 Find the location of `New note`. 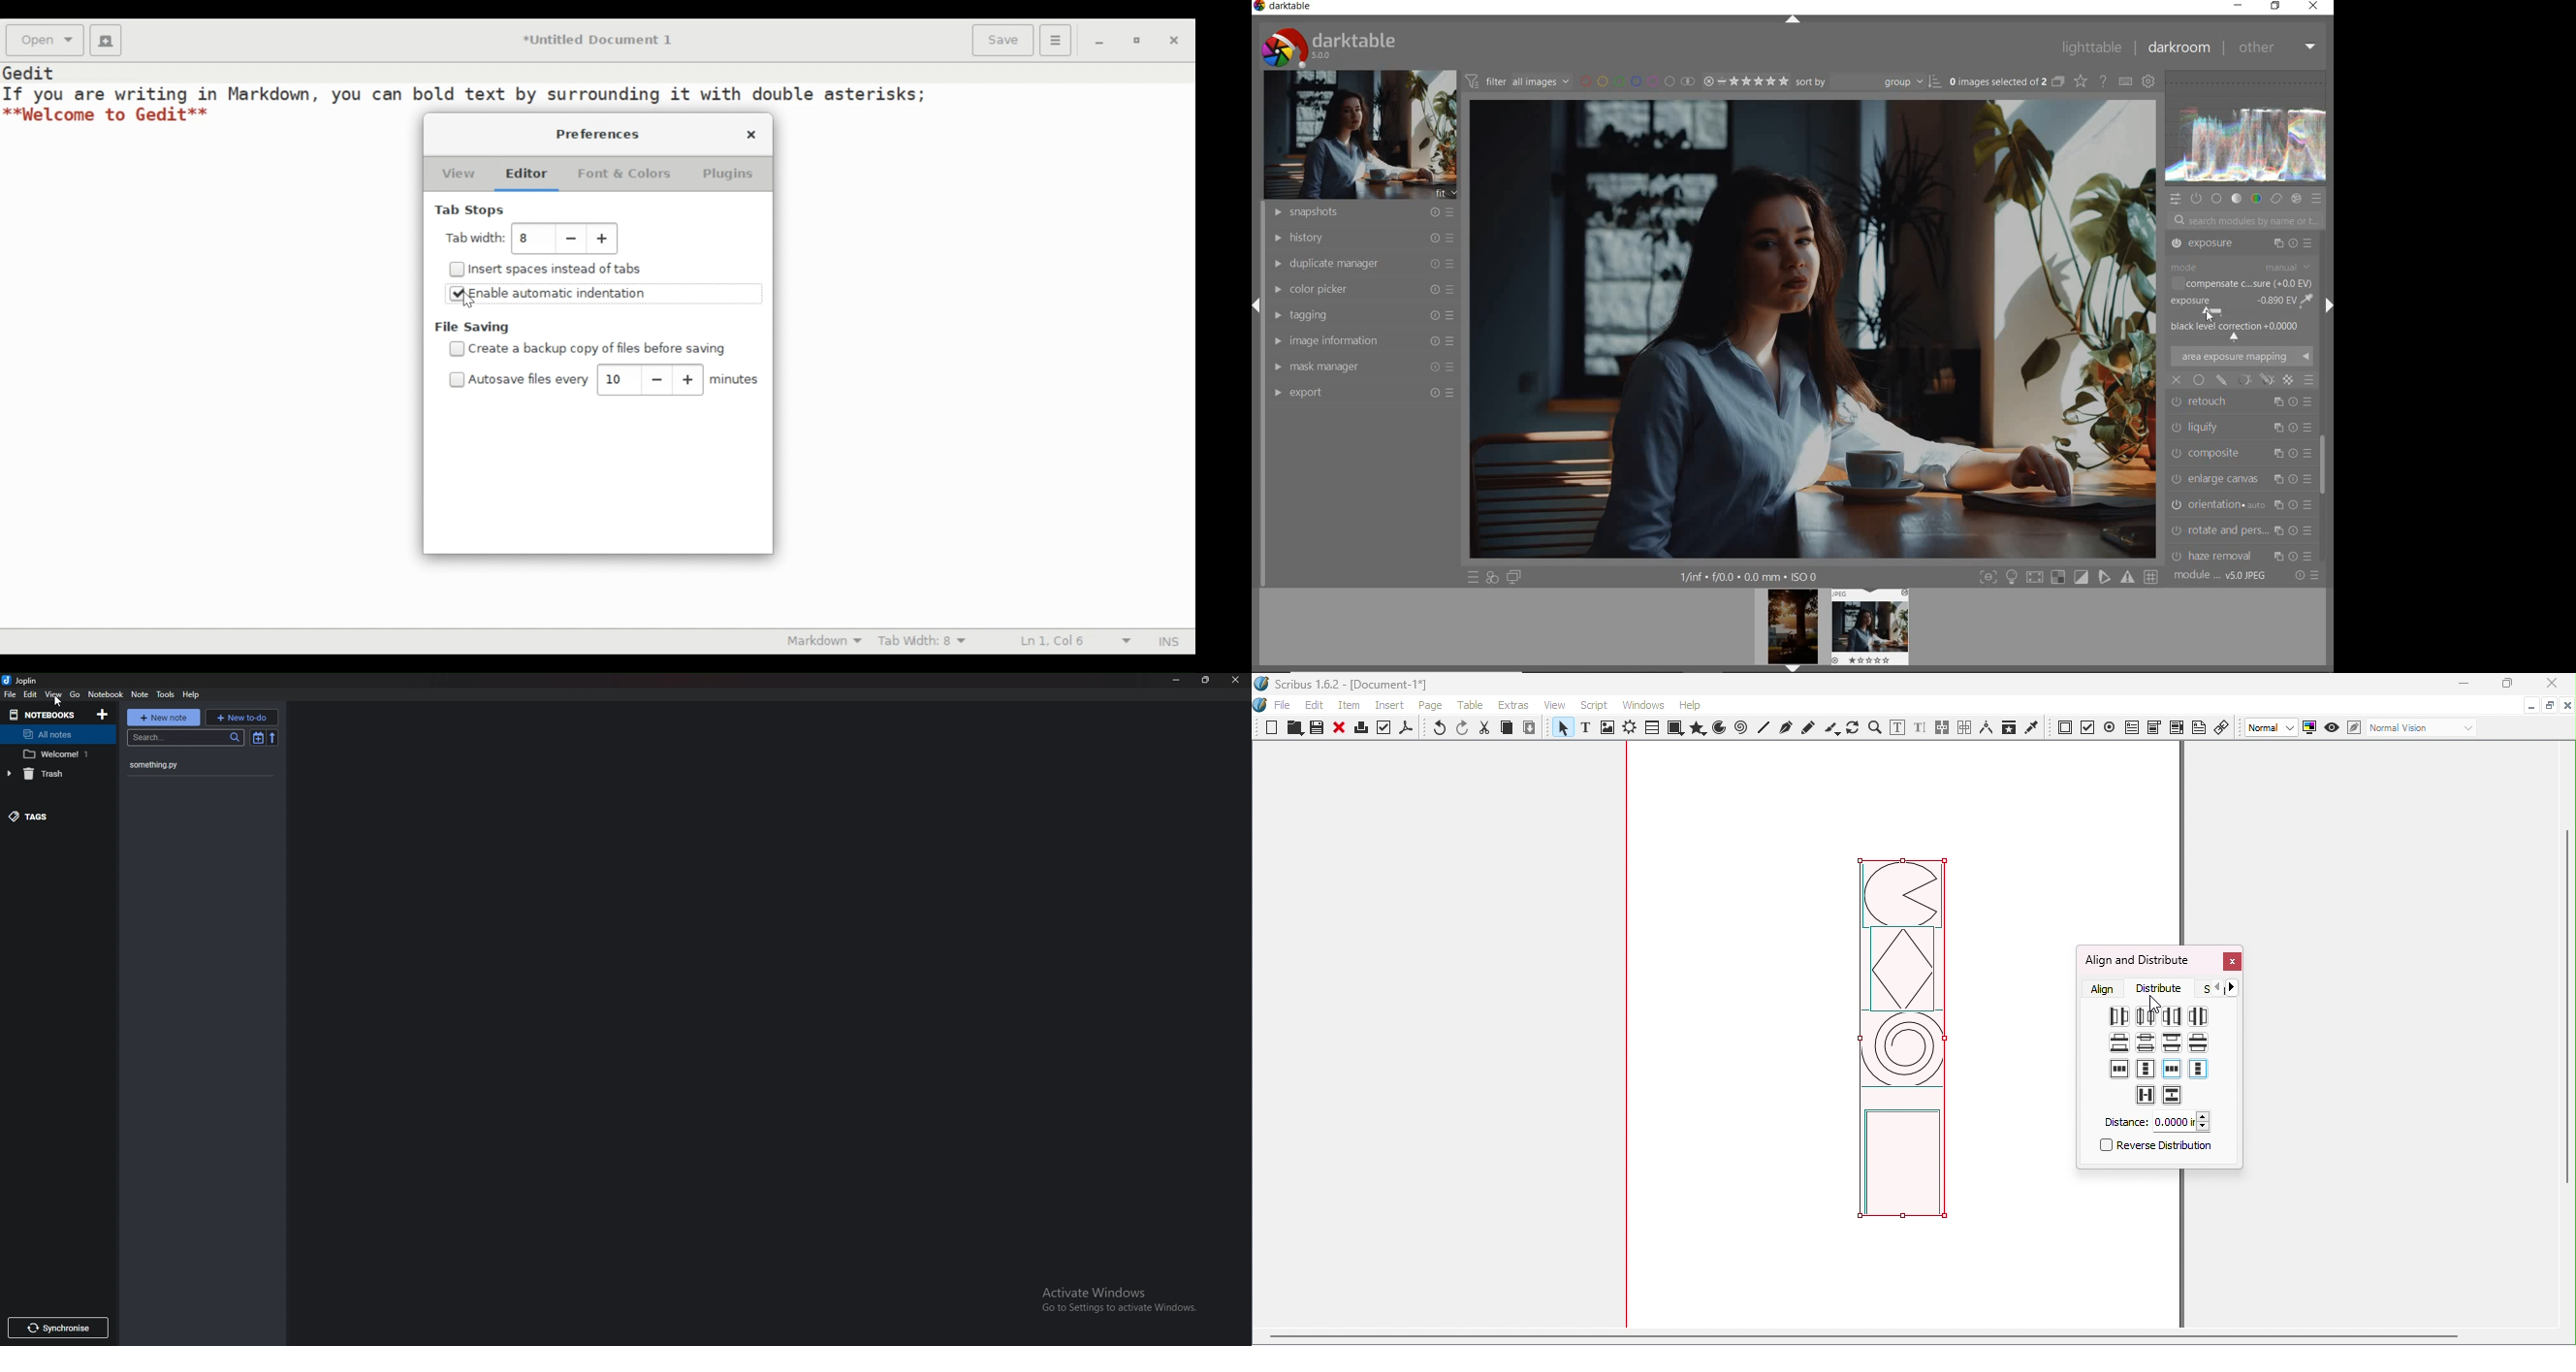

New note is located at coordinates (164, 718).